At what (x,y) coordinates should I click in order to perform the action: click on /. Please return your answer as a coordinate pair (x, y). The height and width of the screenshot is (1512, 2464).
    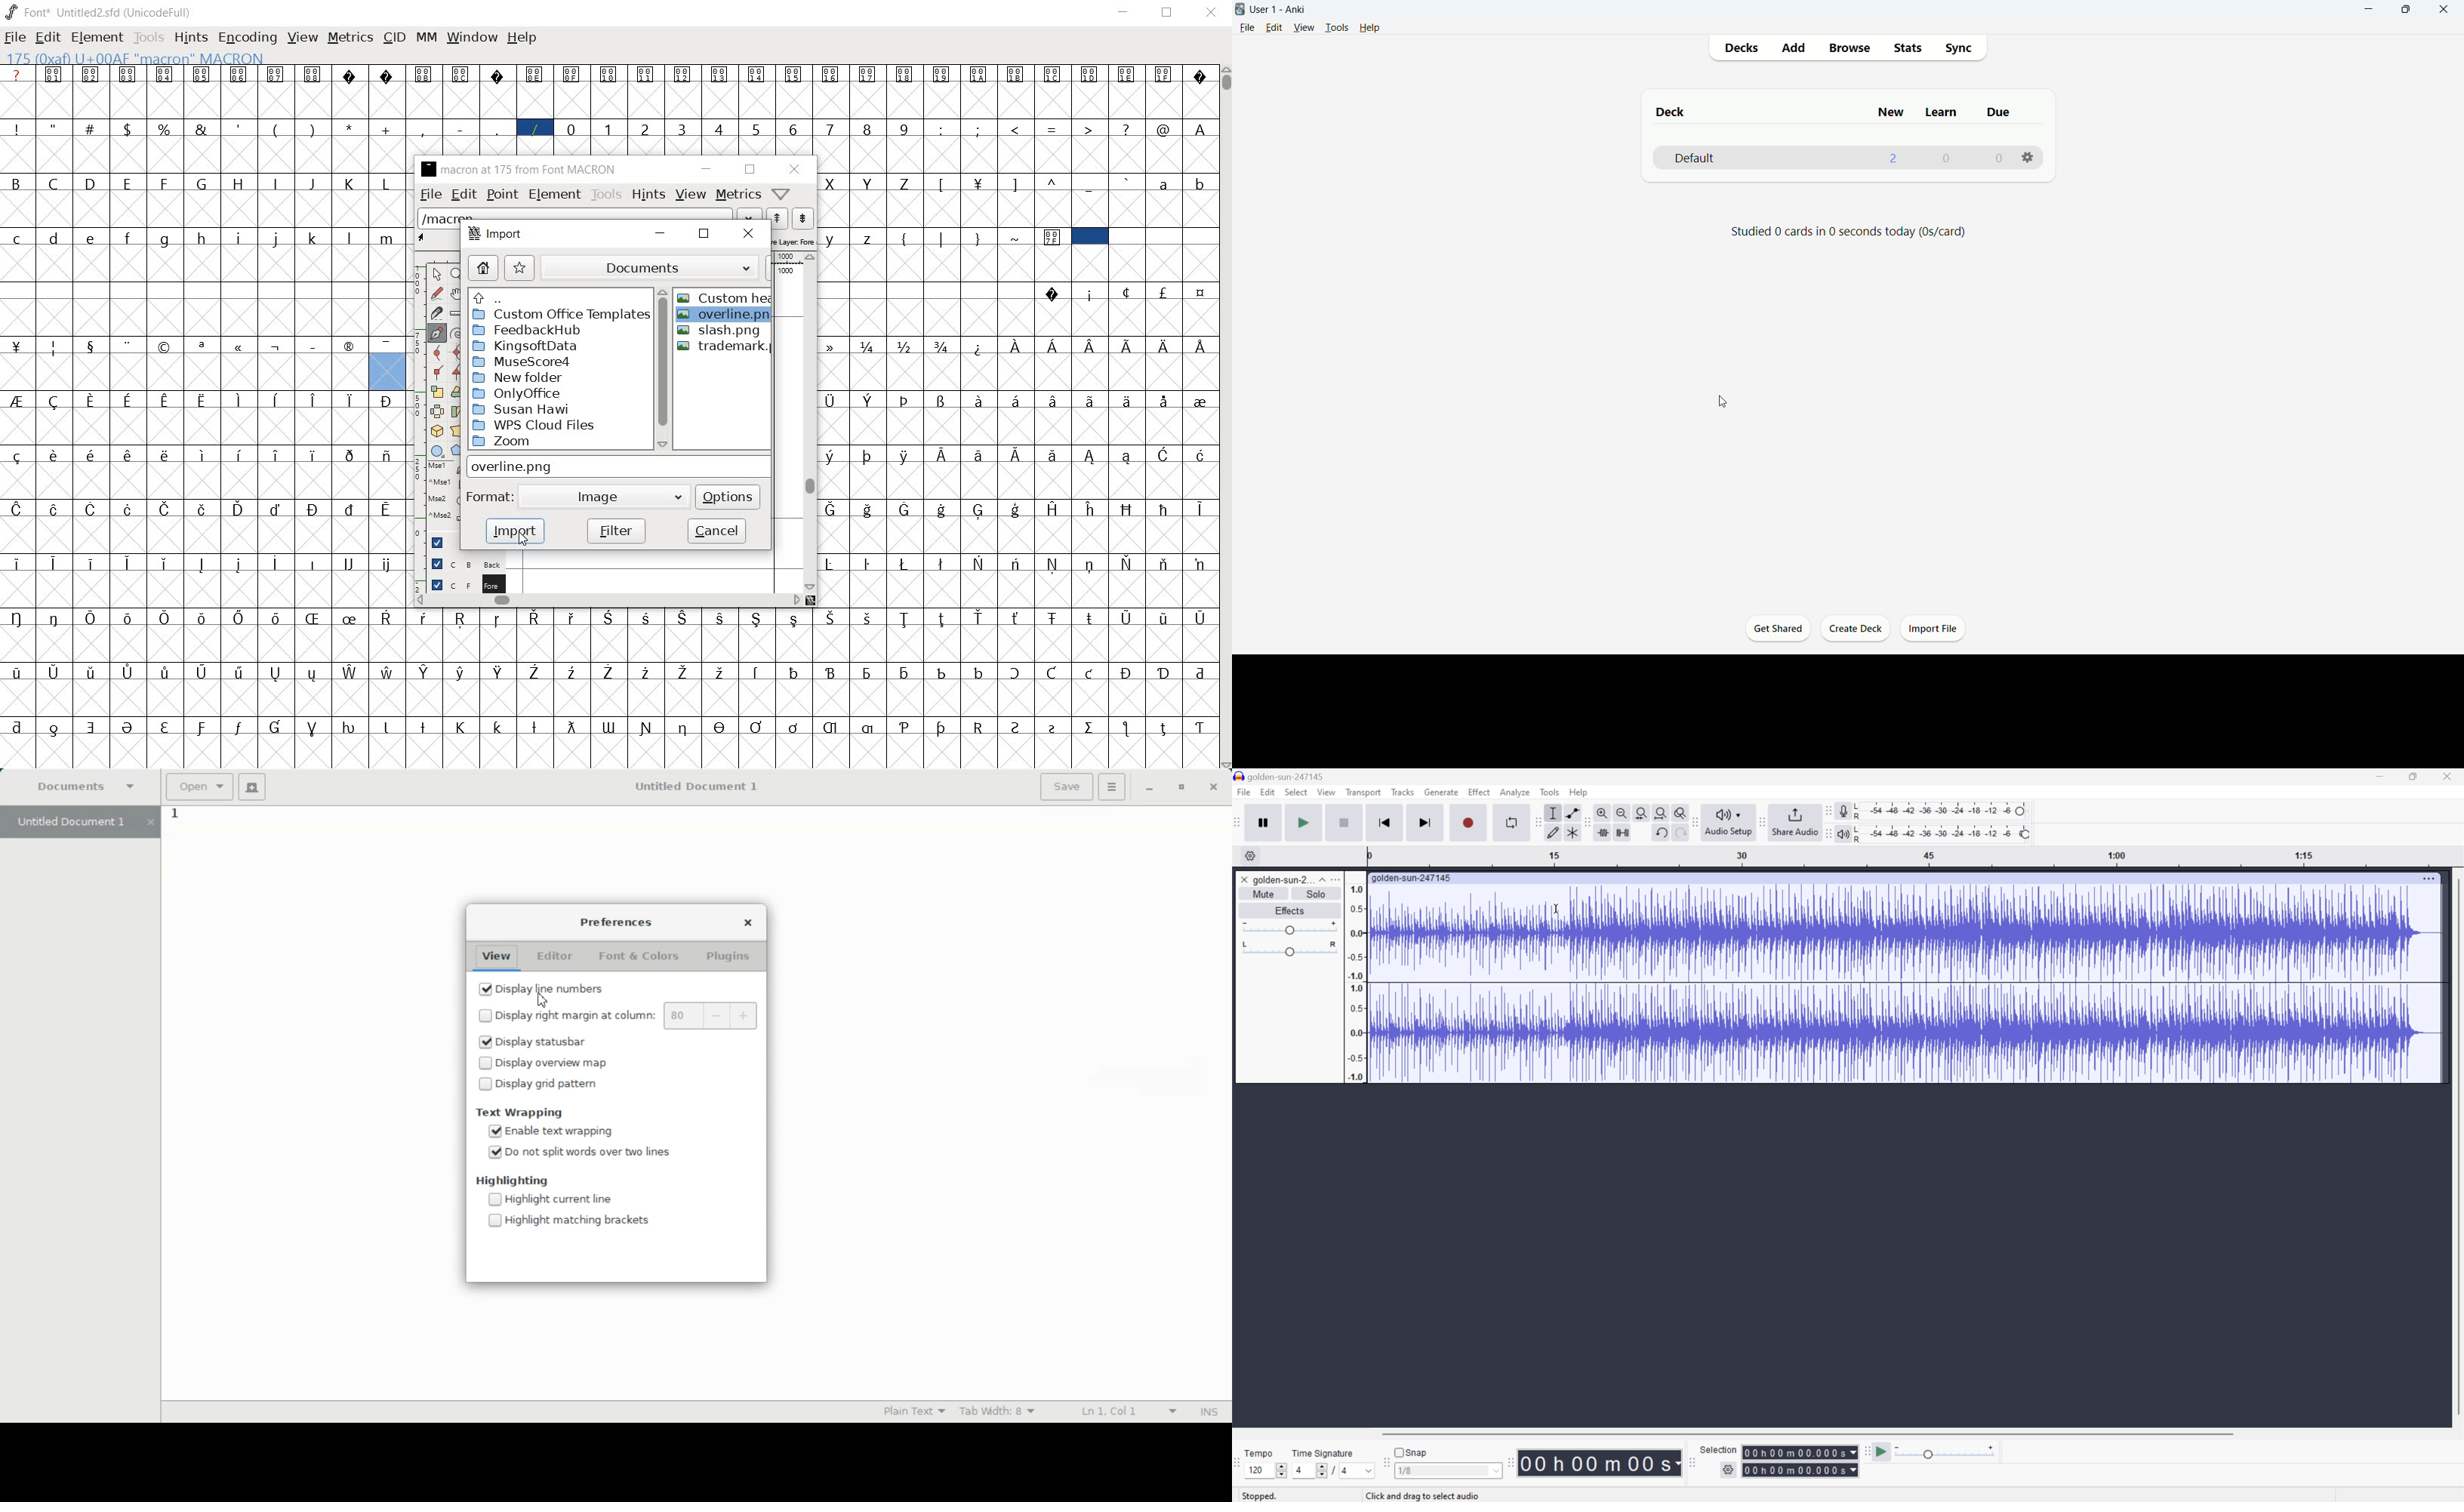
    Looking at the image, I should click on (534, 128).